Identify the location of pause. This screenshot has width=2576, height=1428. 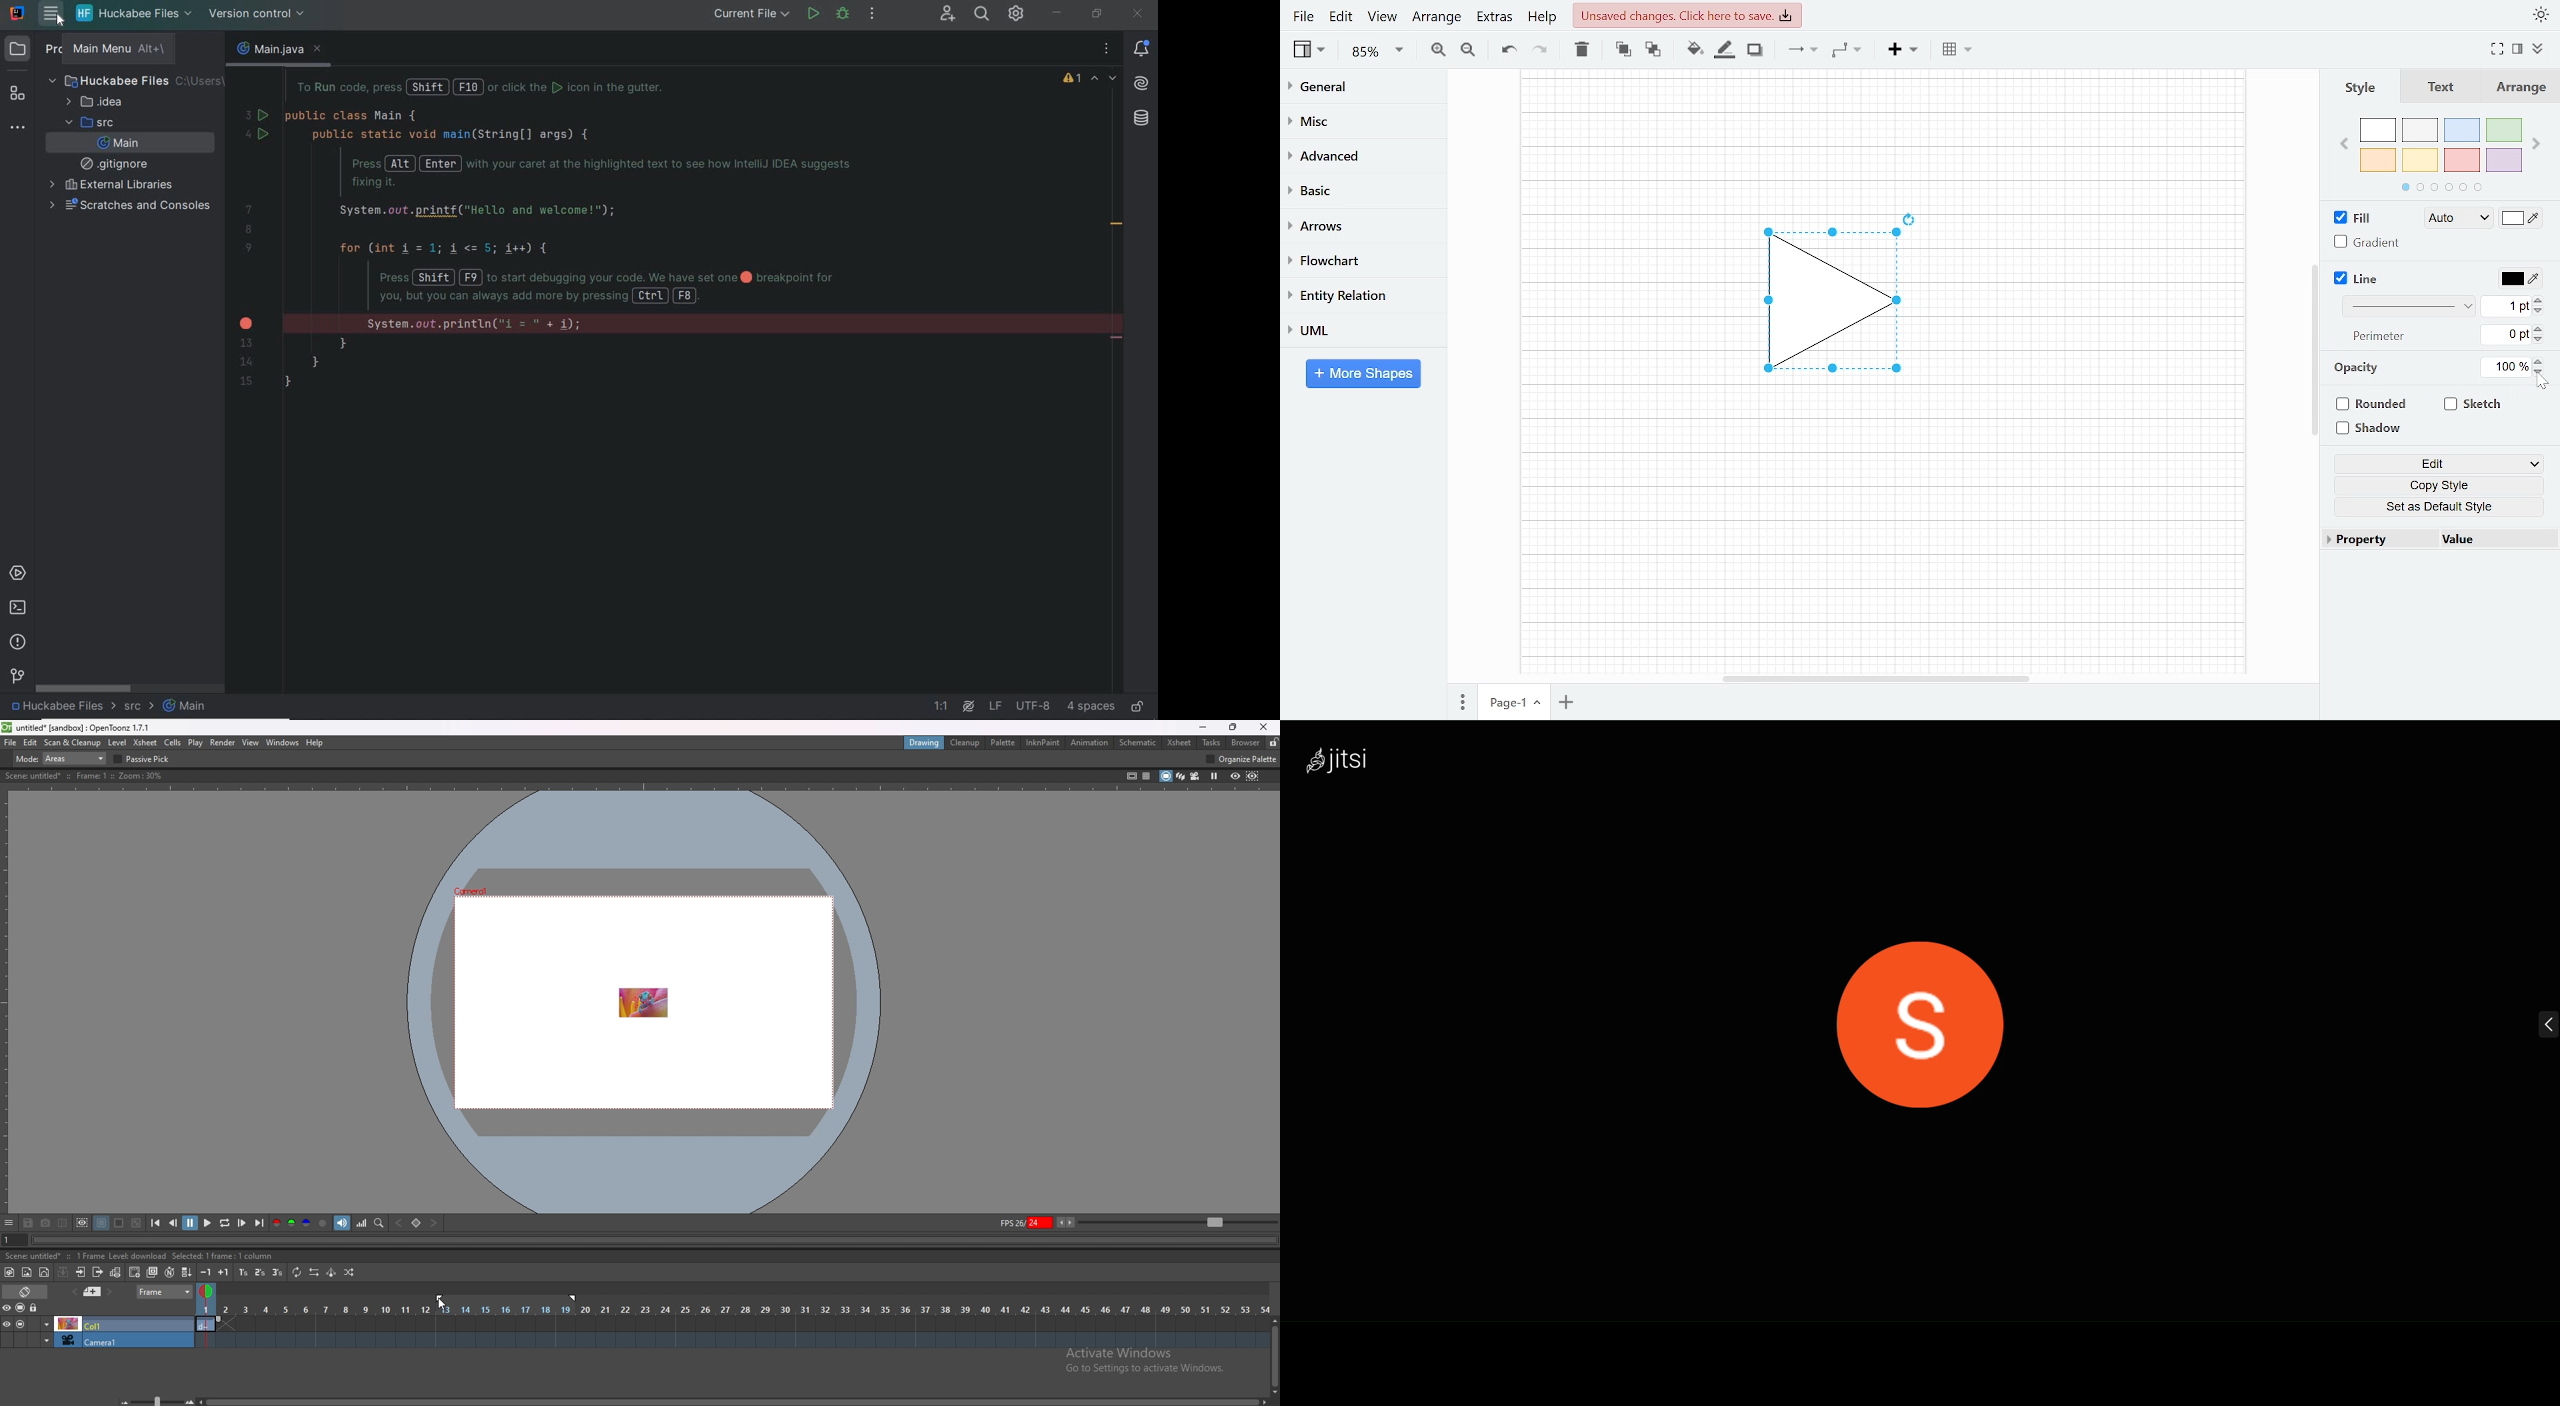
(191, 1222).